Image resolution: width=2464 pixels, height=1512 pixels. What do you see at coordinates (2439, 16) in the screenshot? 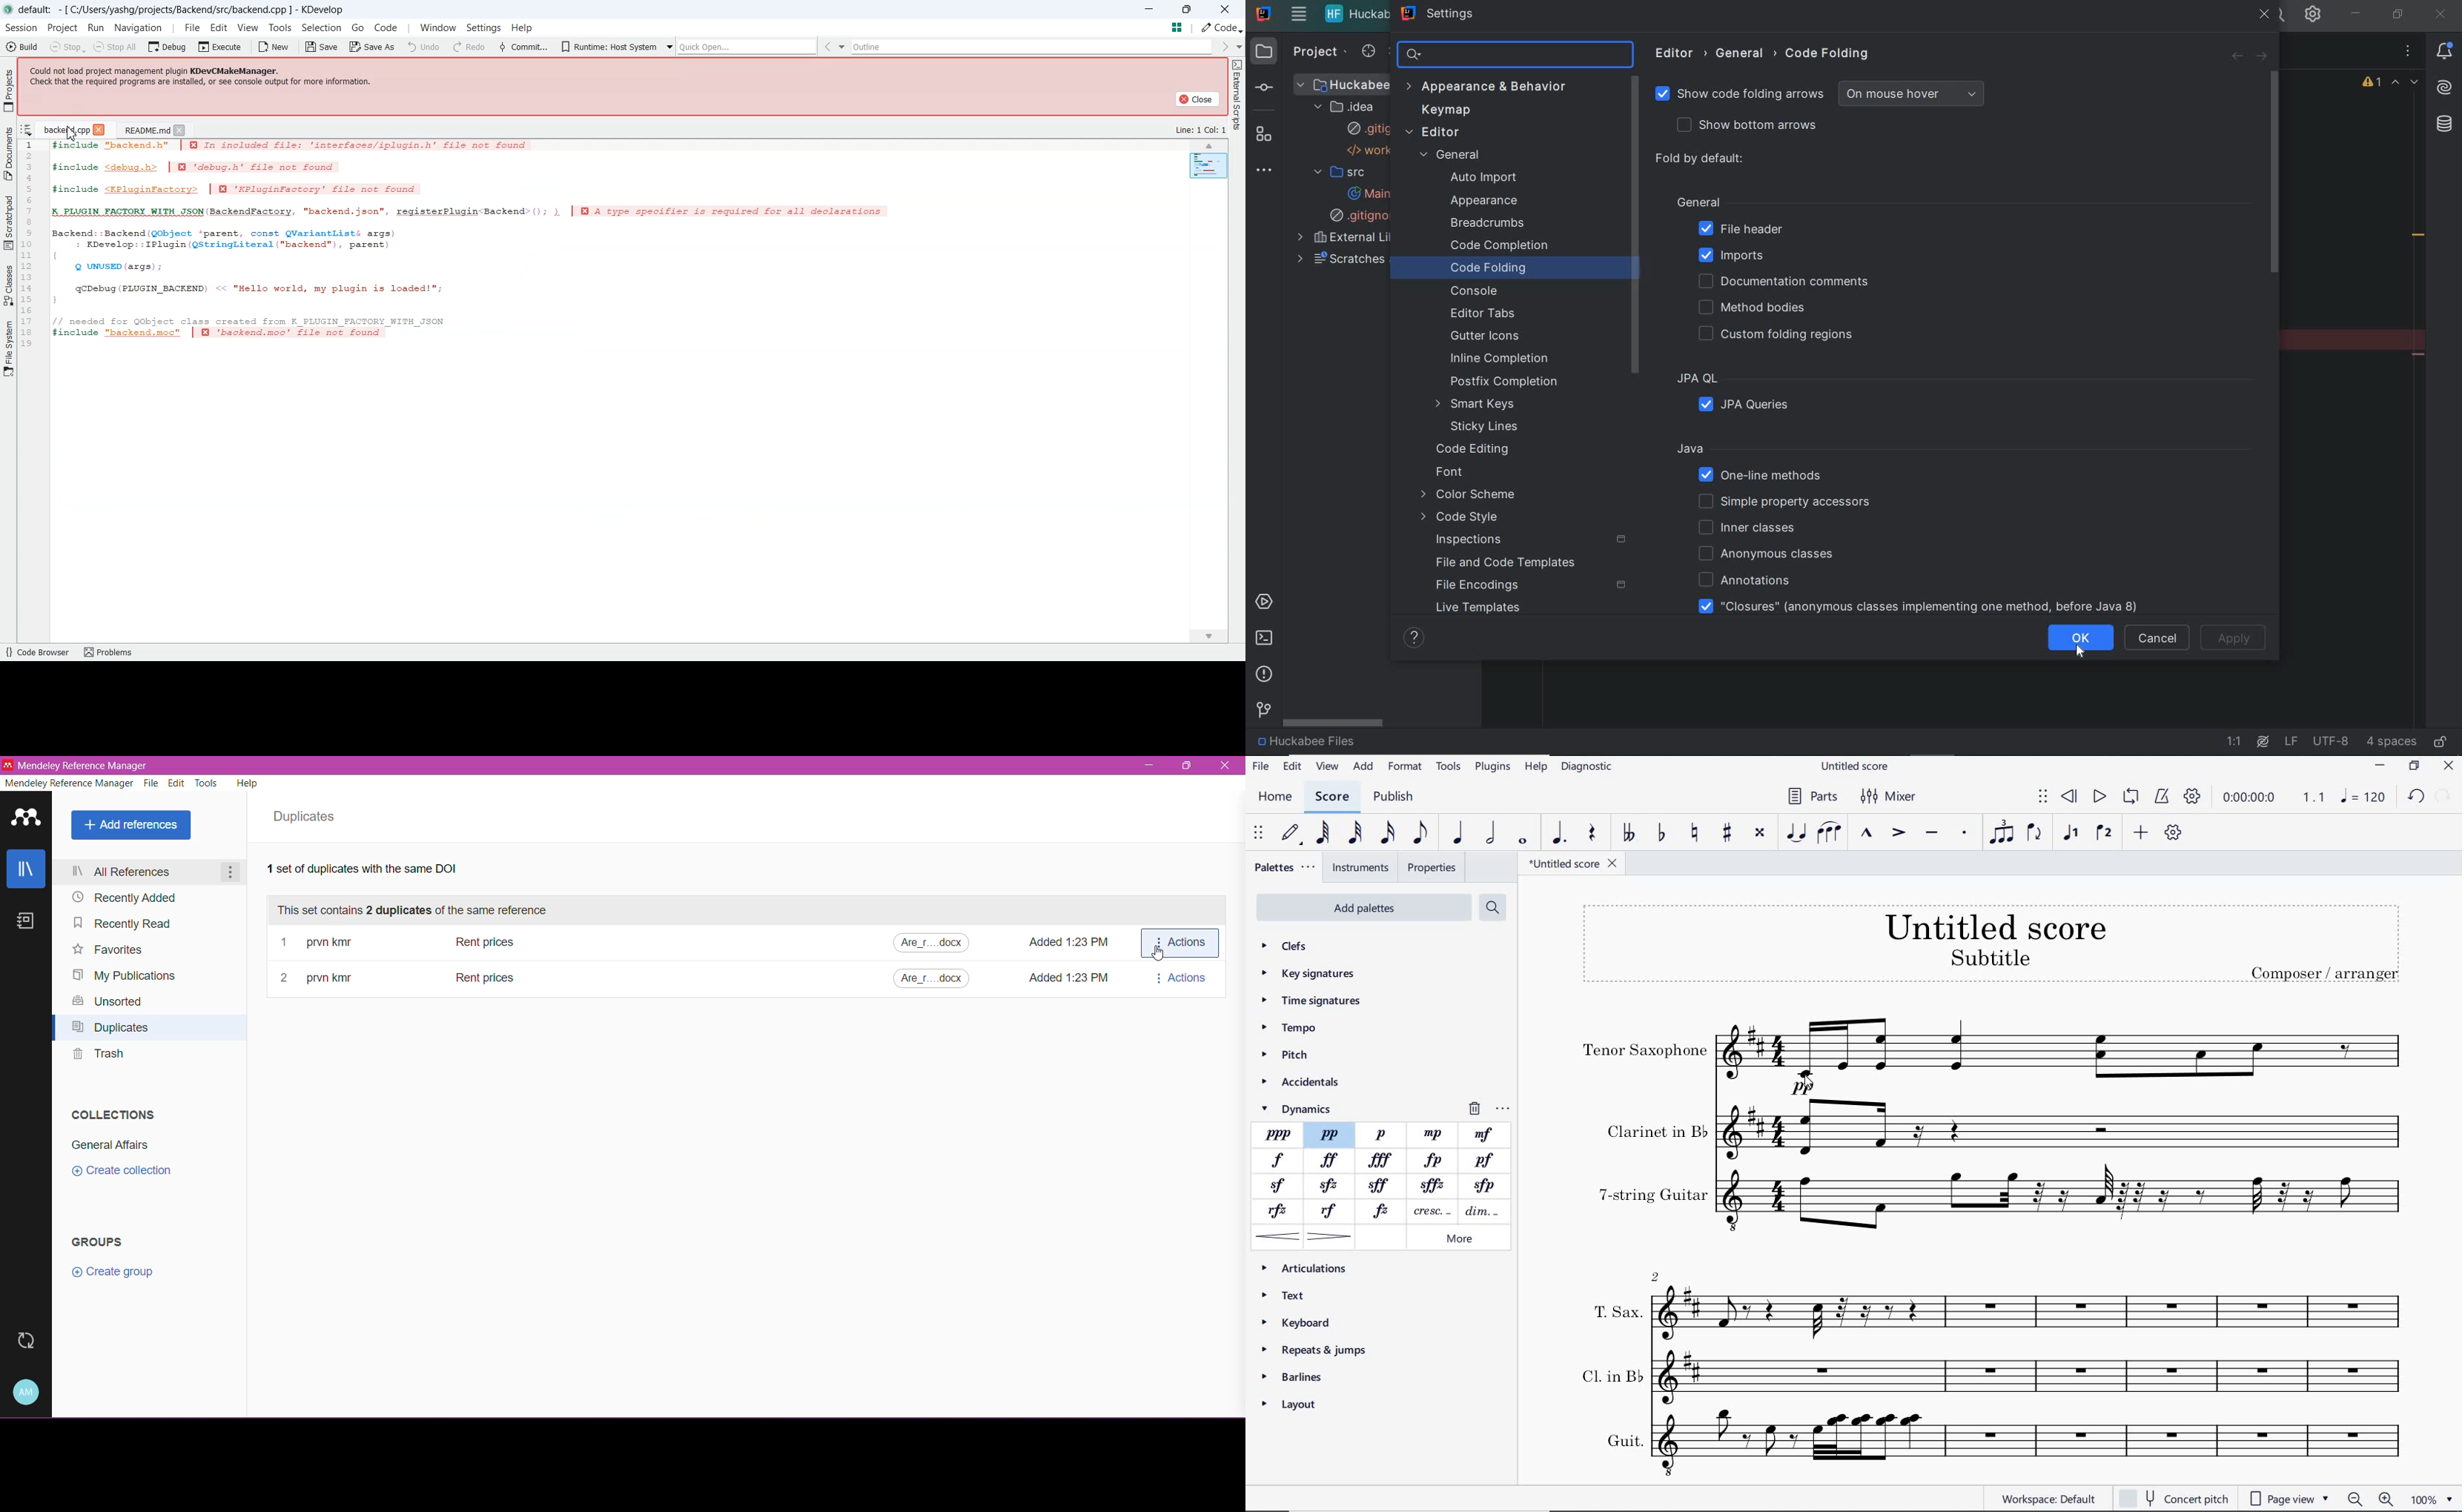
I see `close` at bounding box center [2439, 16].